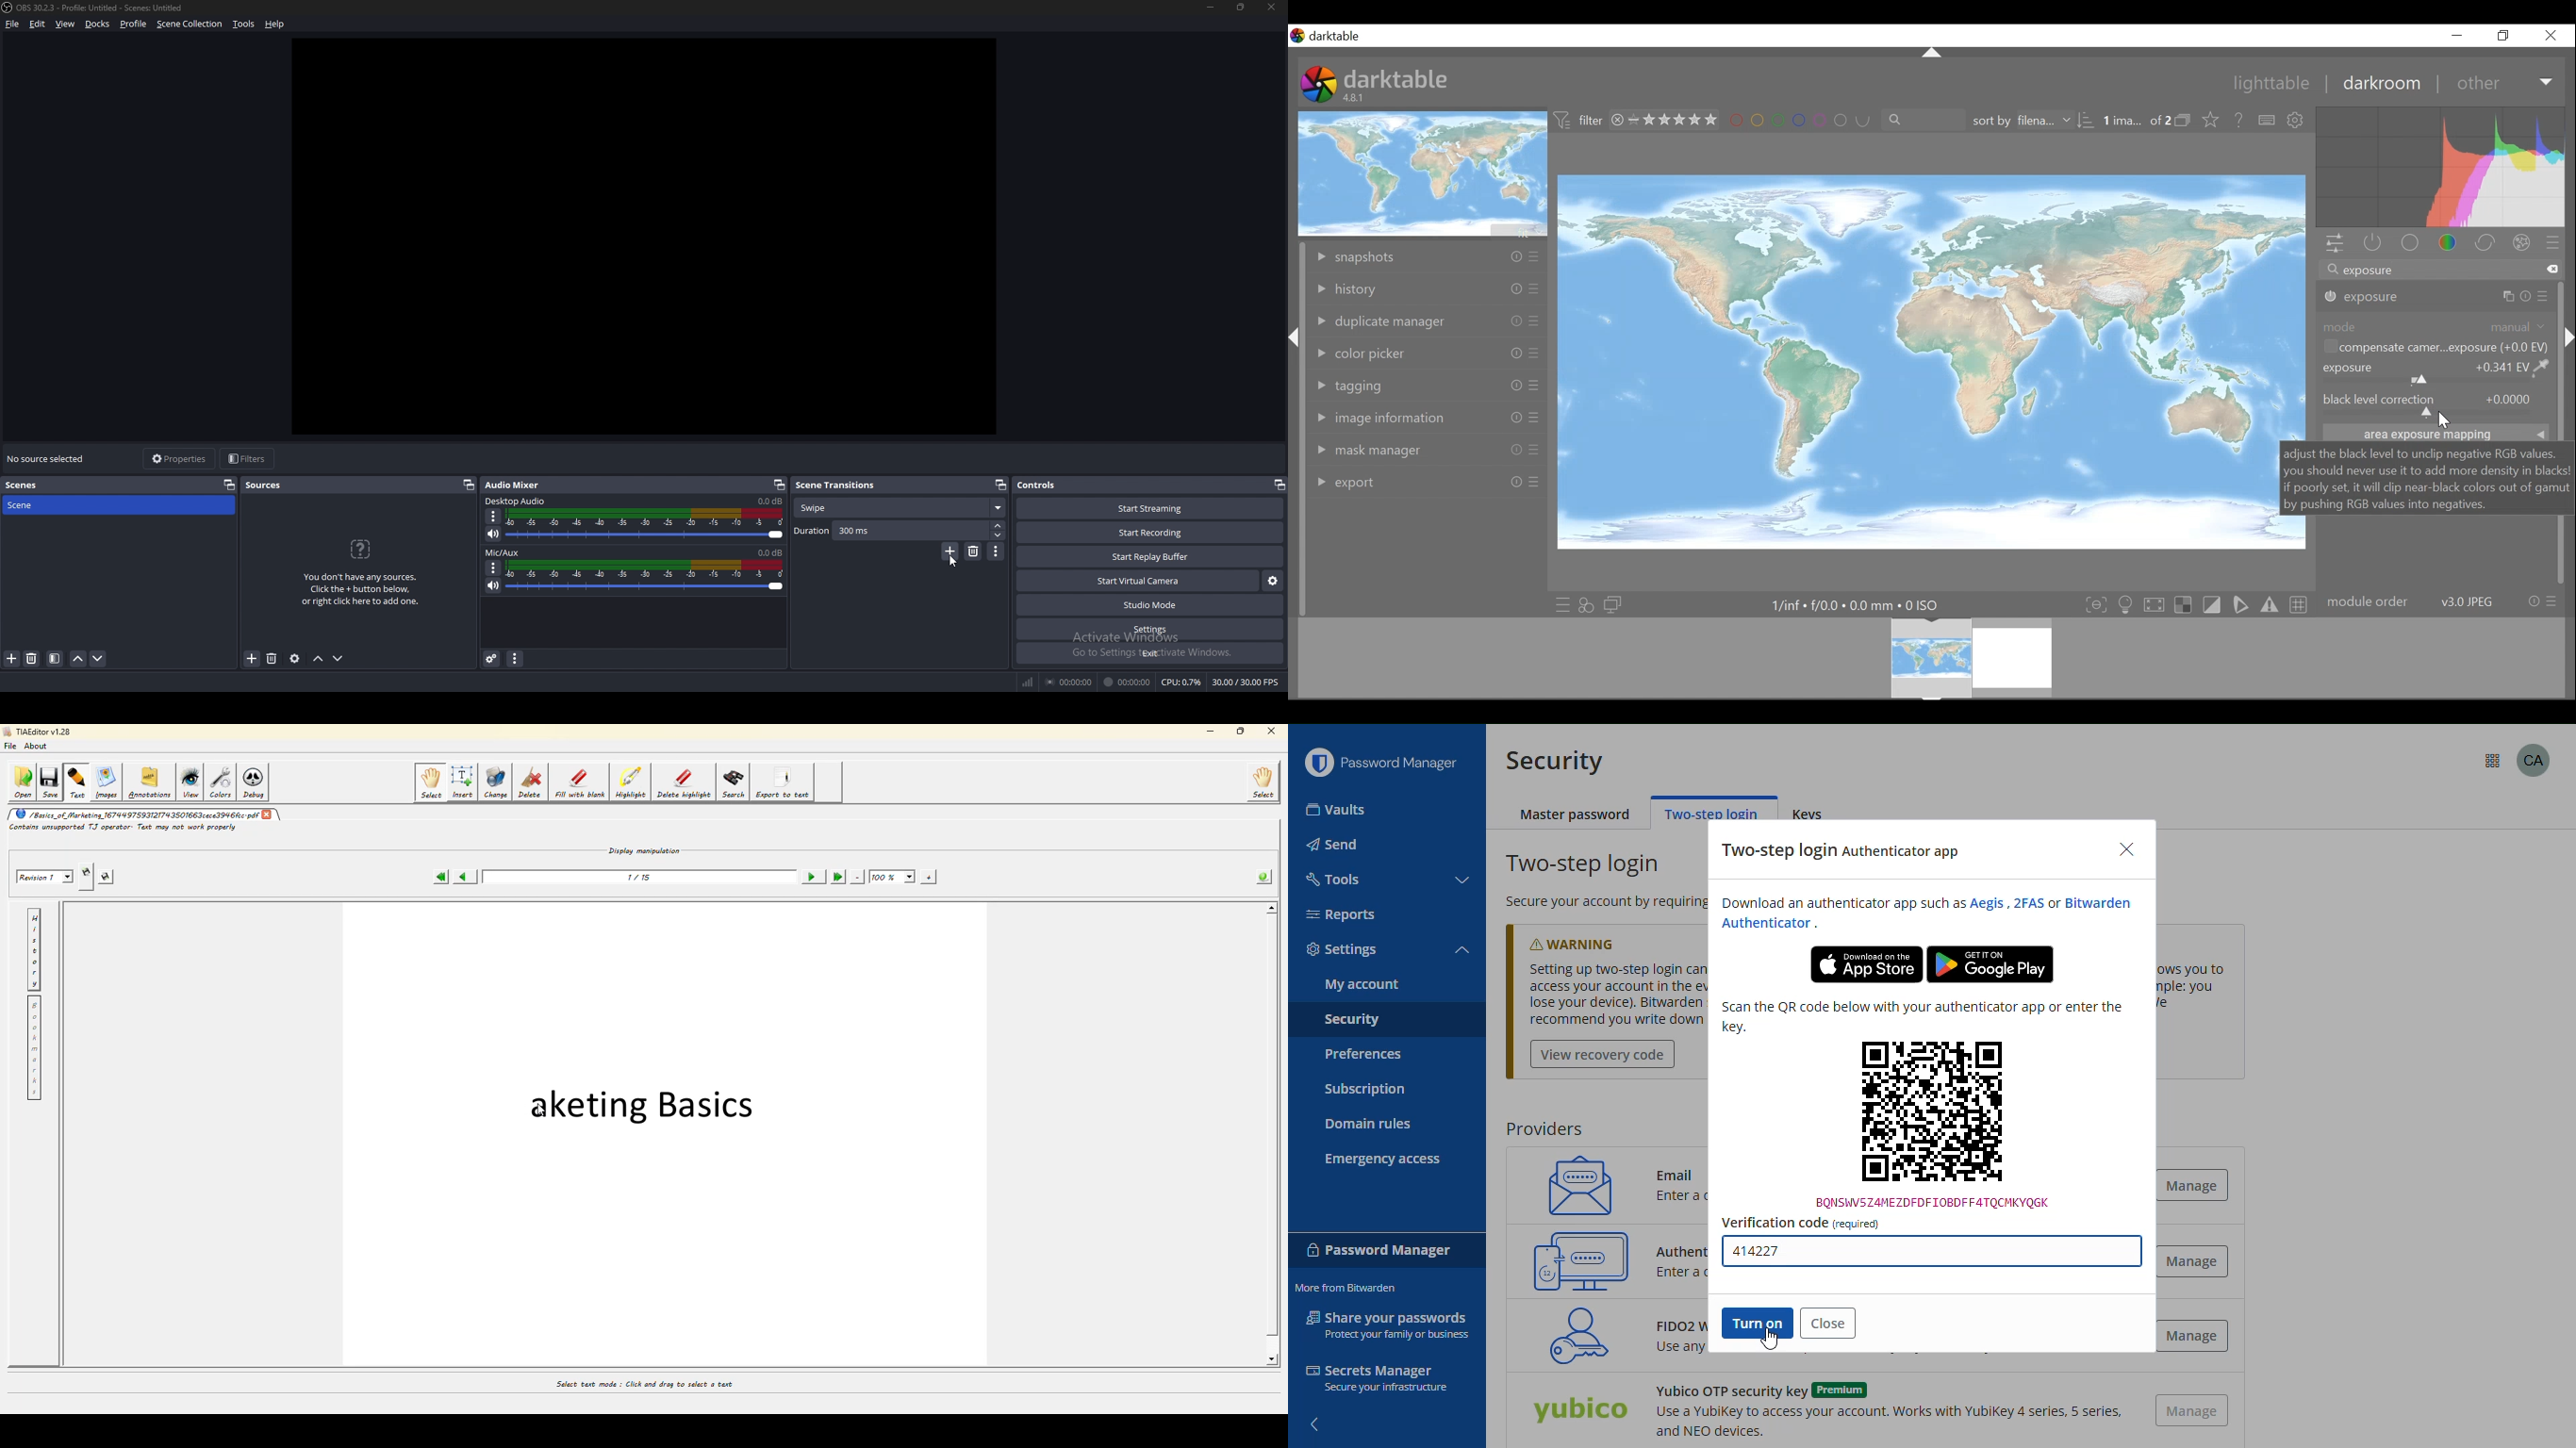 Image resolution: width=2576 pixels, height=1456 pixels. Describe the element at coordinates (1767, 924) in the screenshot. I see `Authenticator` at that location.